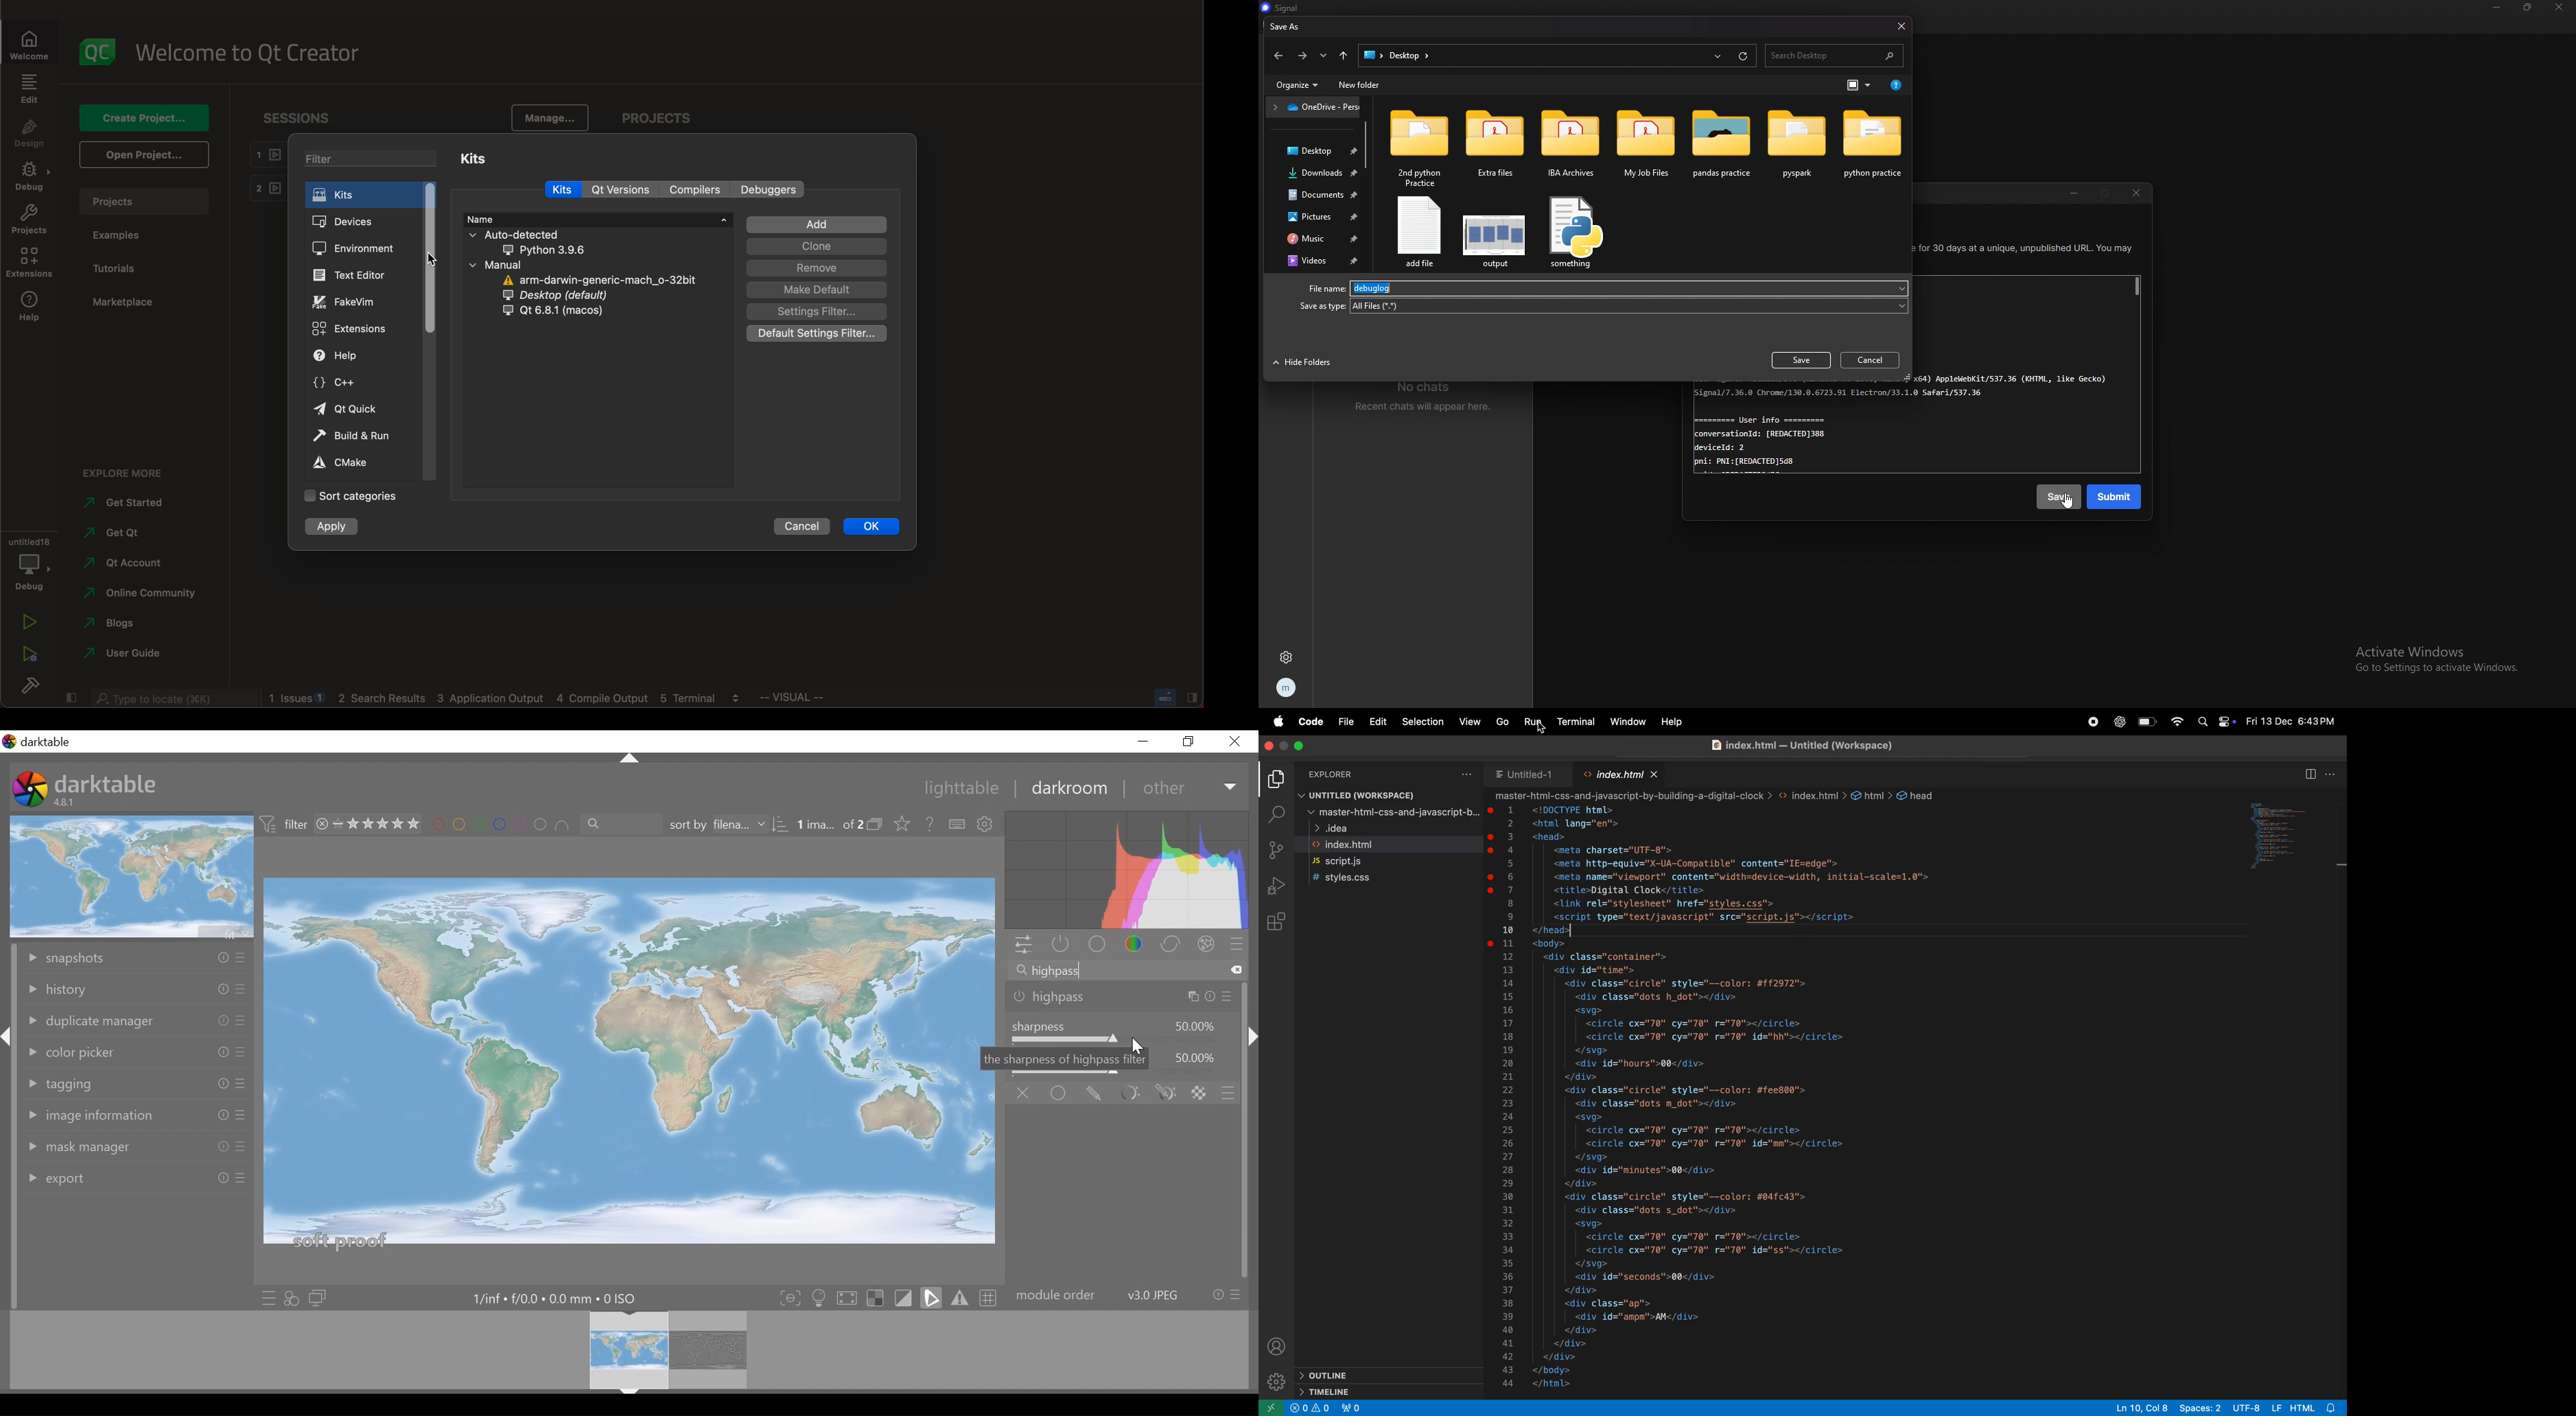 Image resolution: width=2576 pixels, height=1428 pixels. I want to click on qt quick, so click(350, 410).